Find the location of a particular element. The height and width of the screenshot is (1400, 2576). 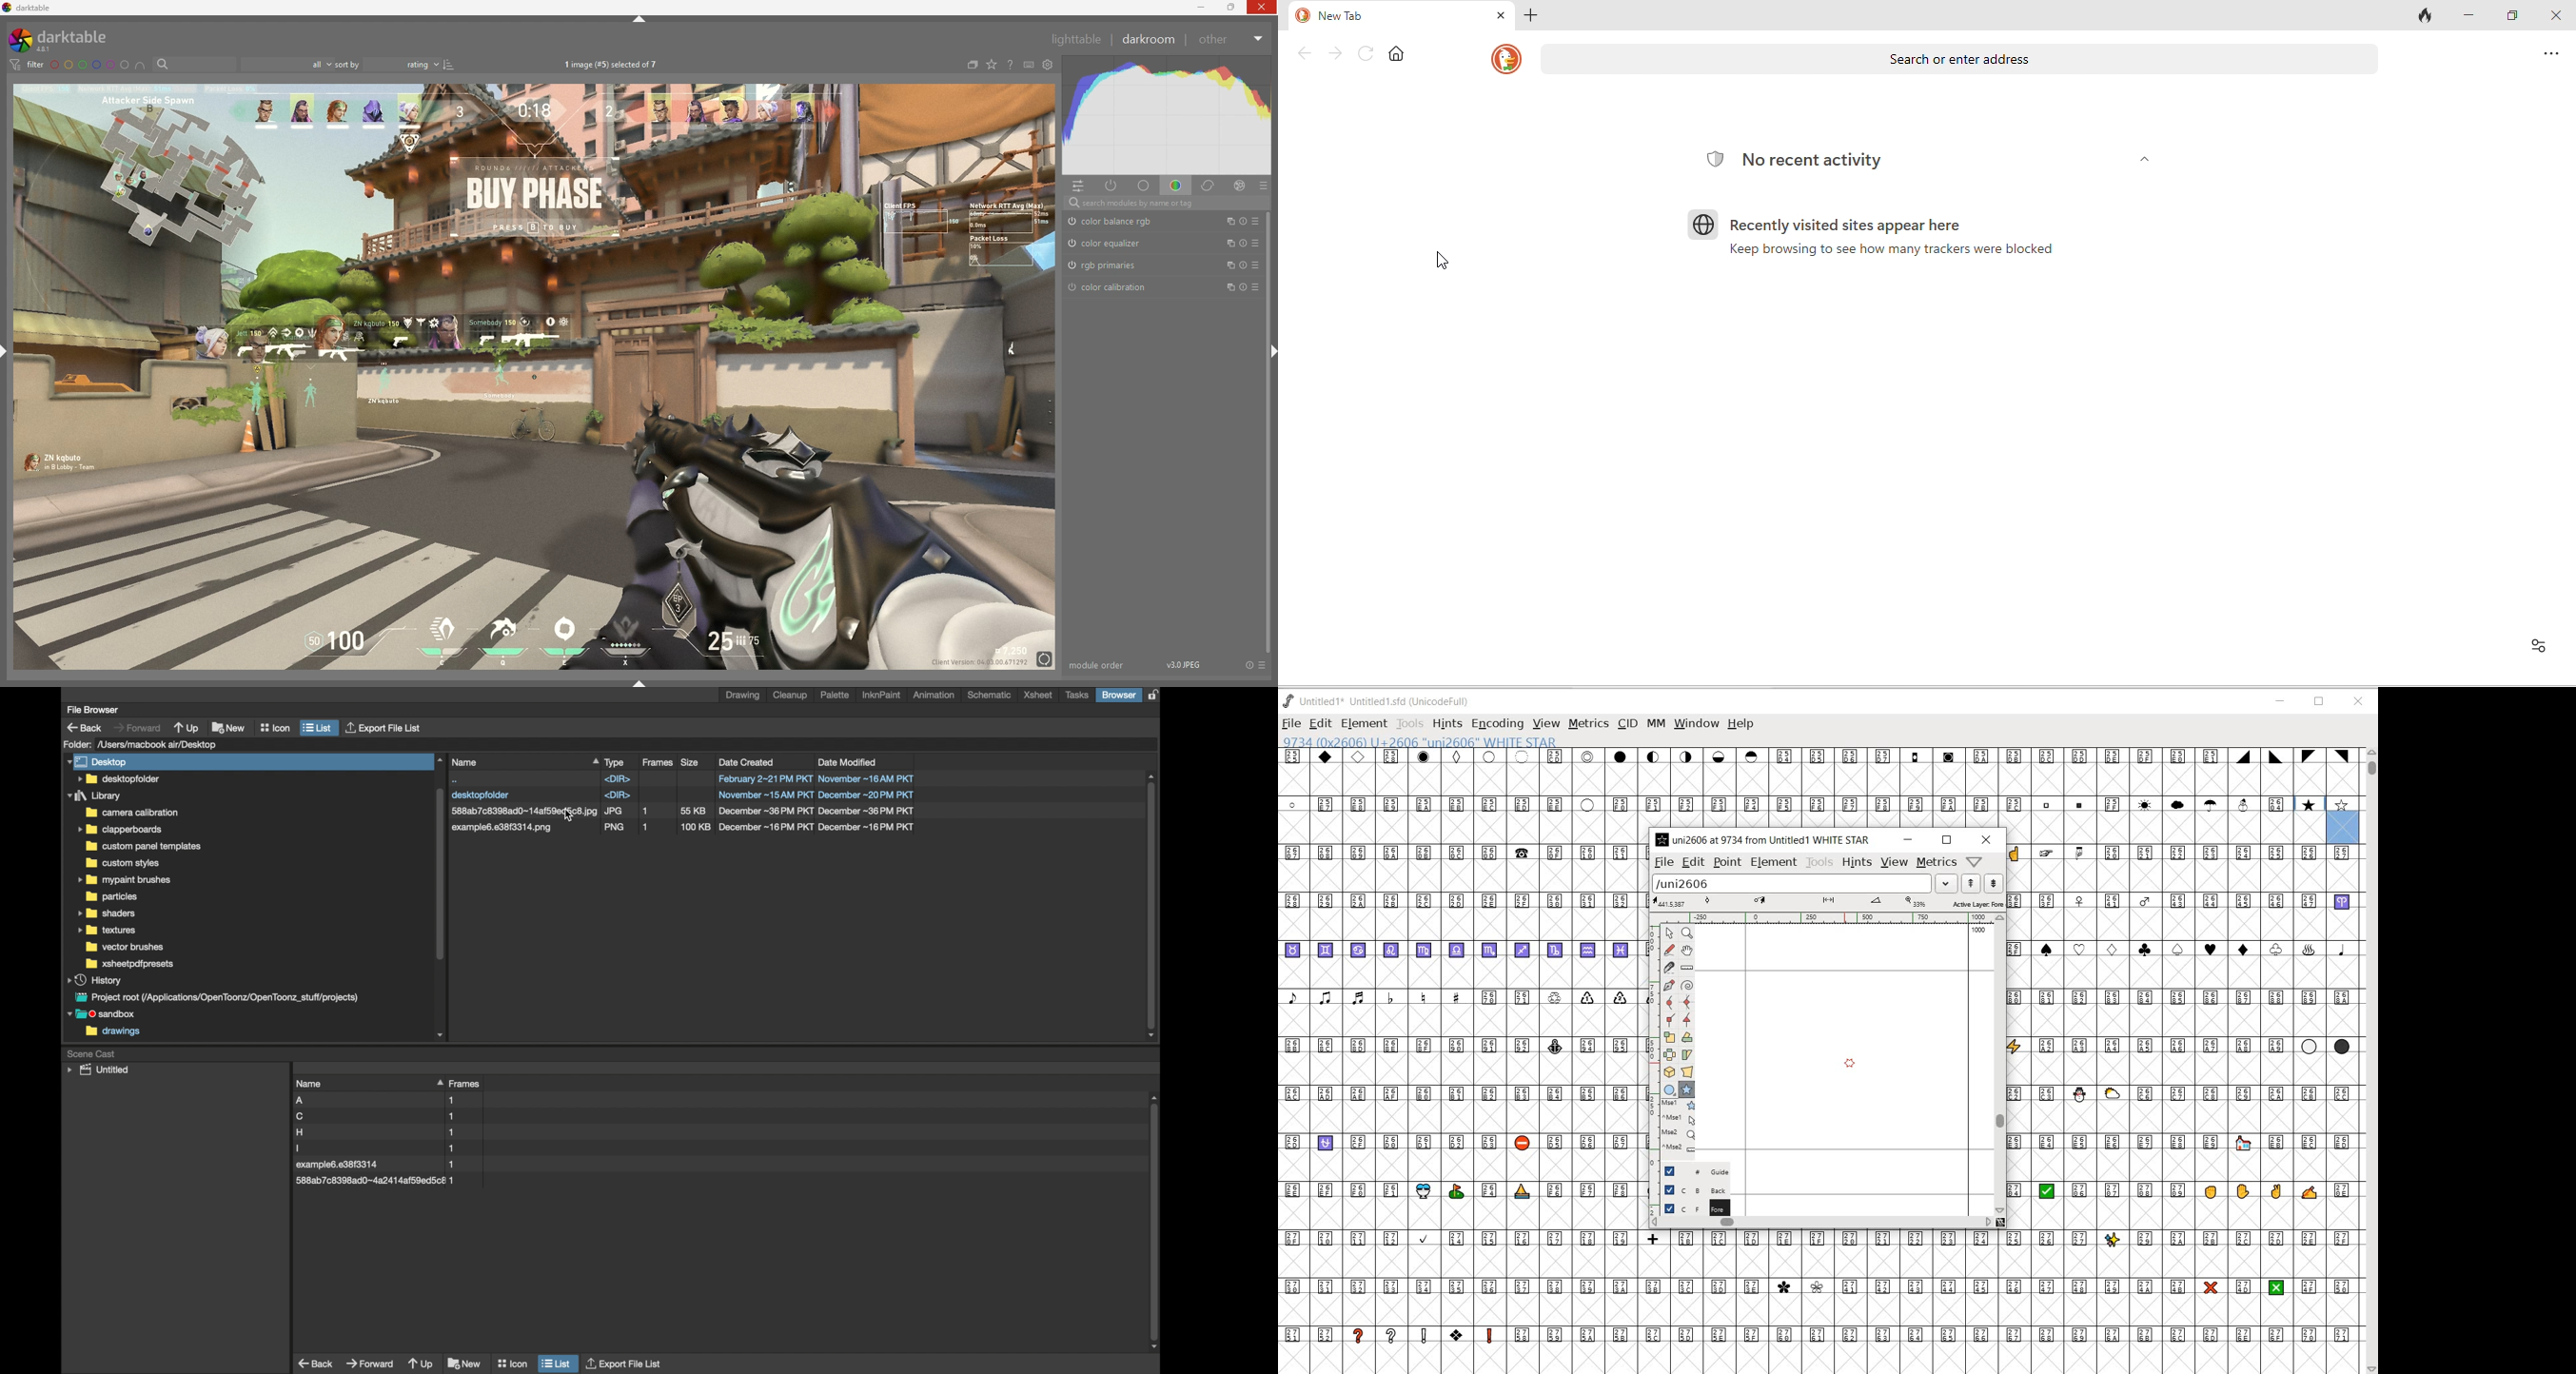

export file list is located at coordinates (385, 728).